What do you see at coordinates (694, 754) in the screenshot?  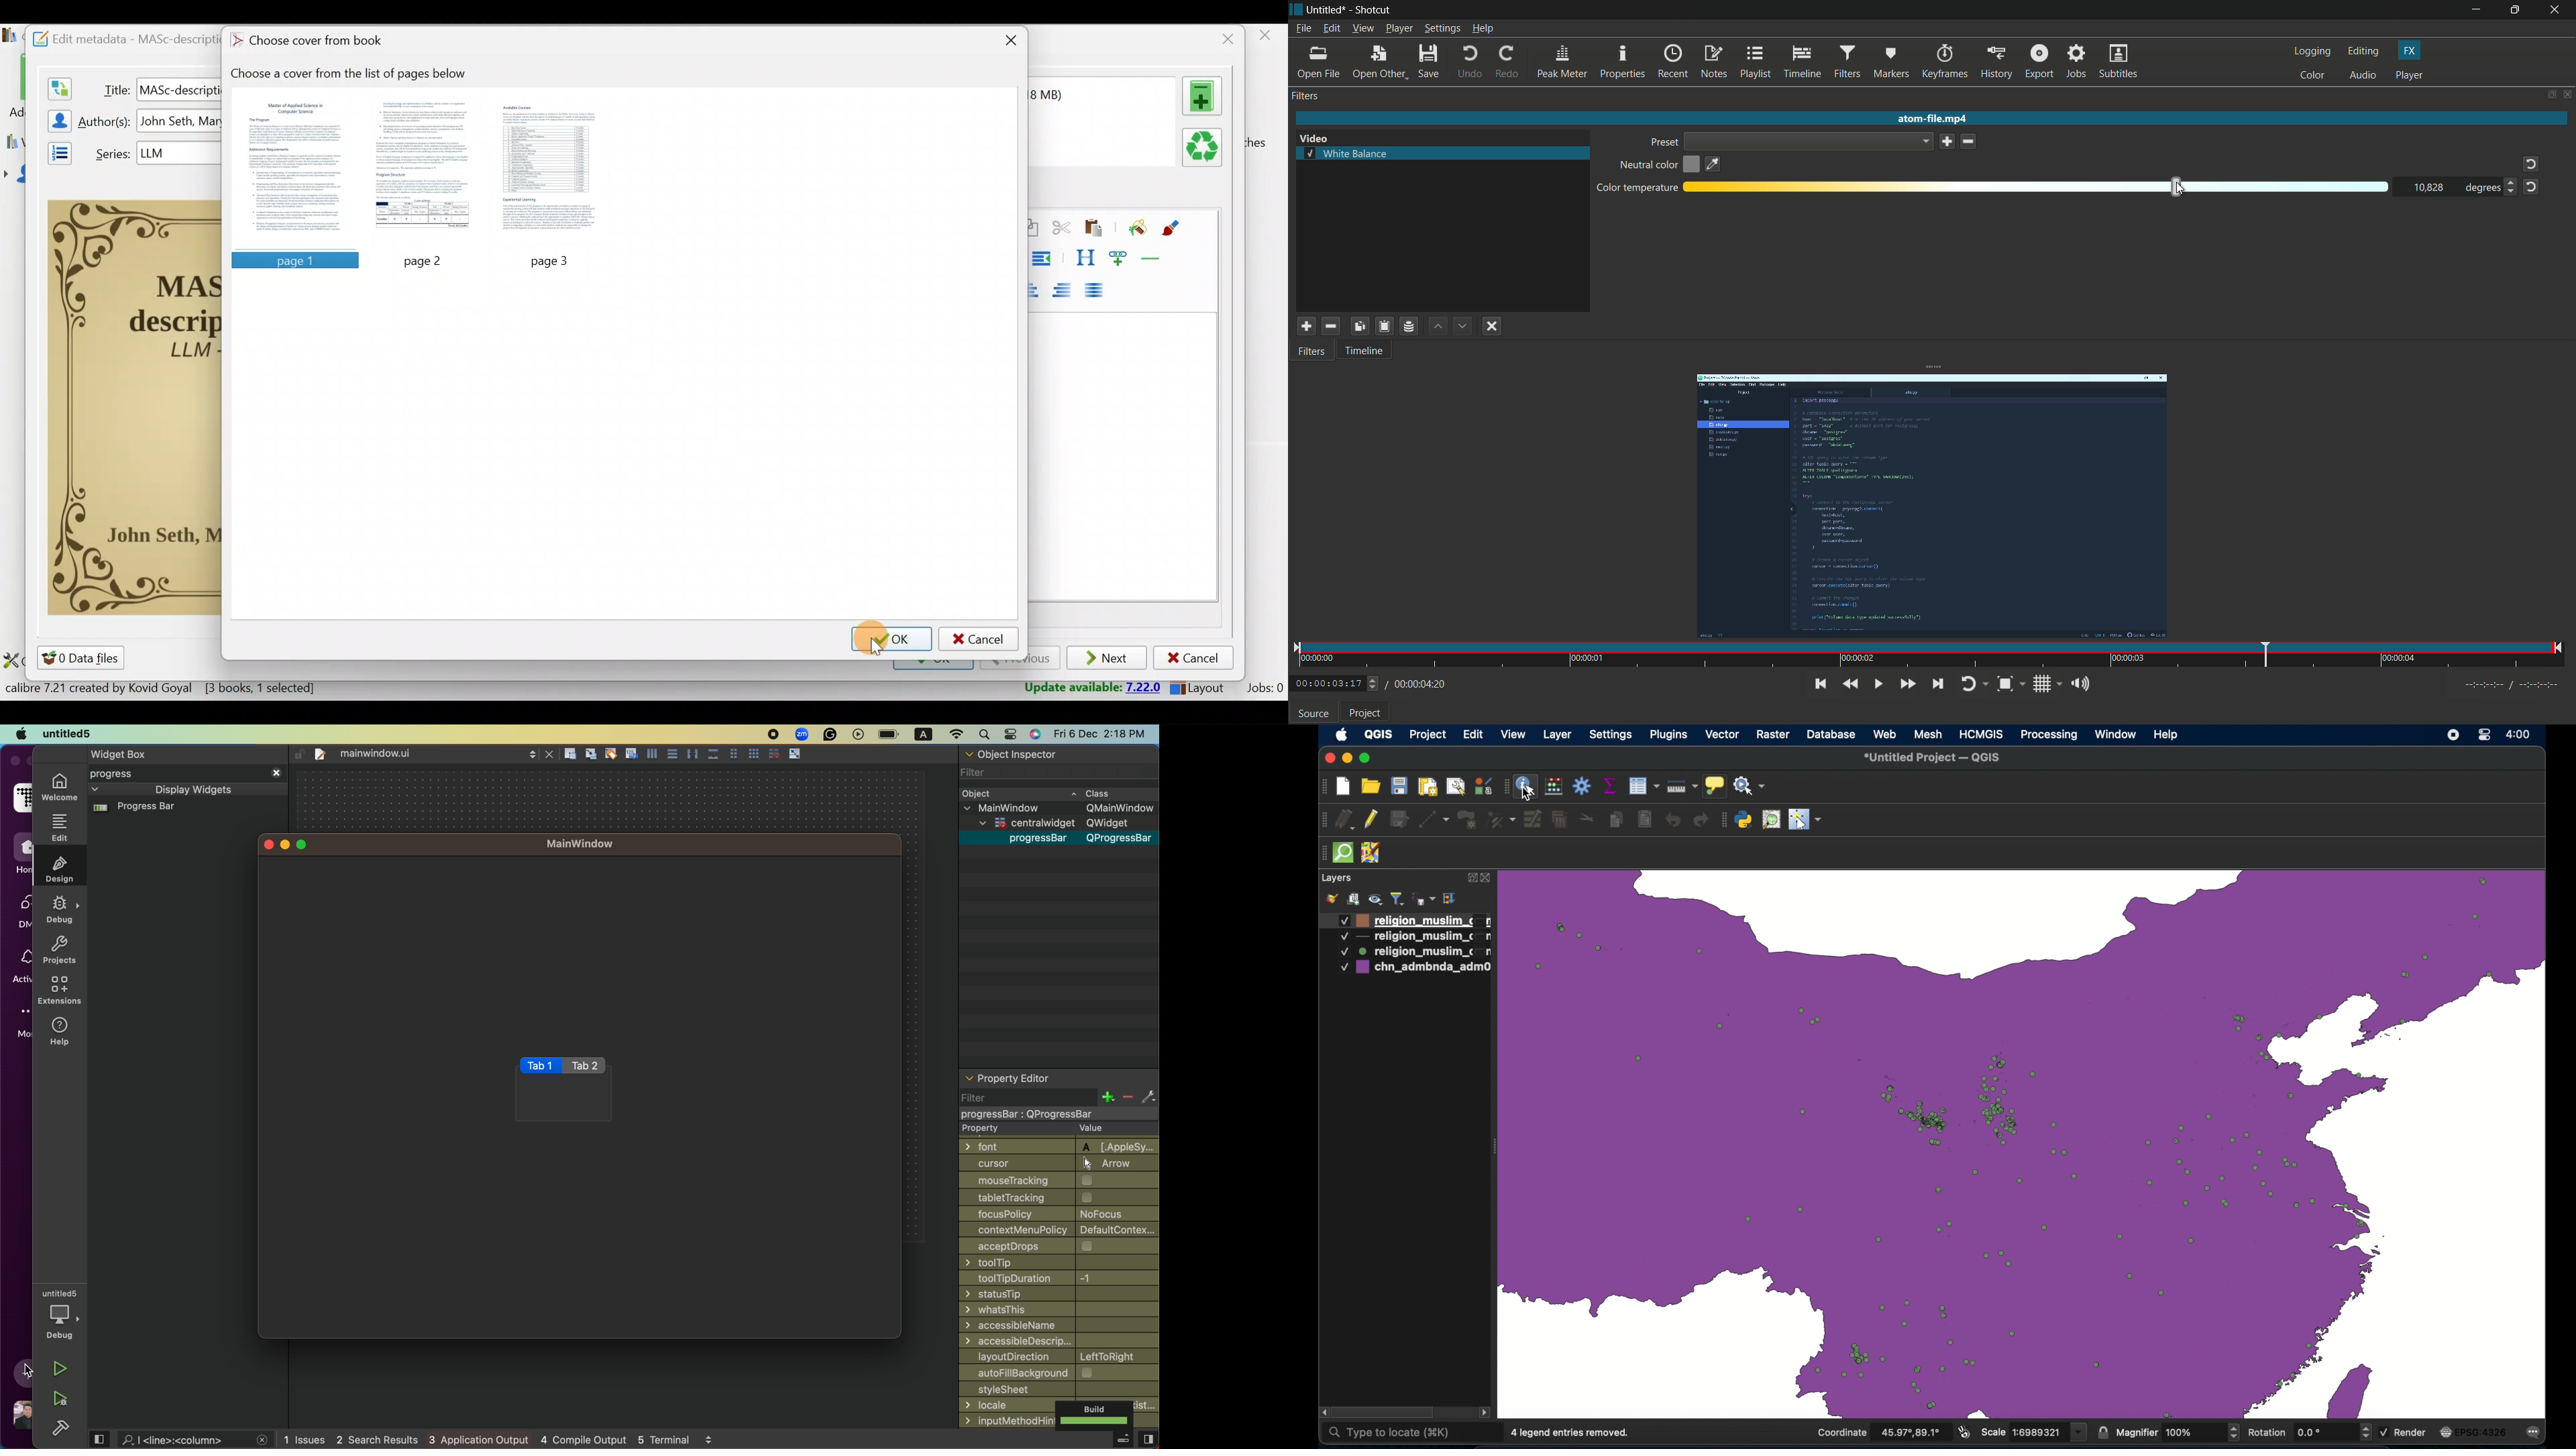 I see `distribute horizontally` at bounding box center [694, 754].